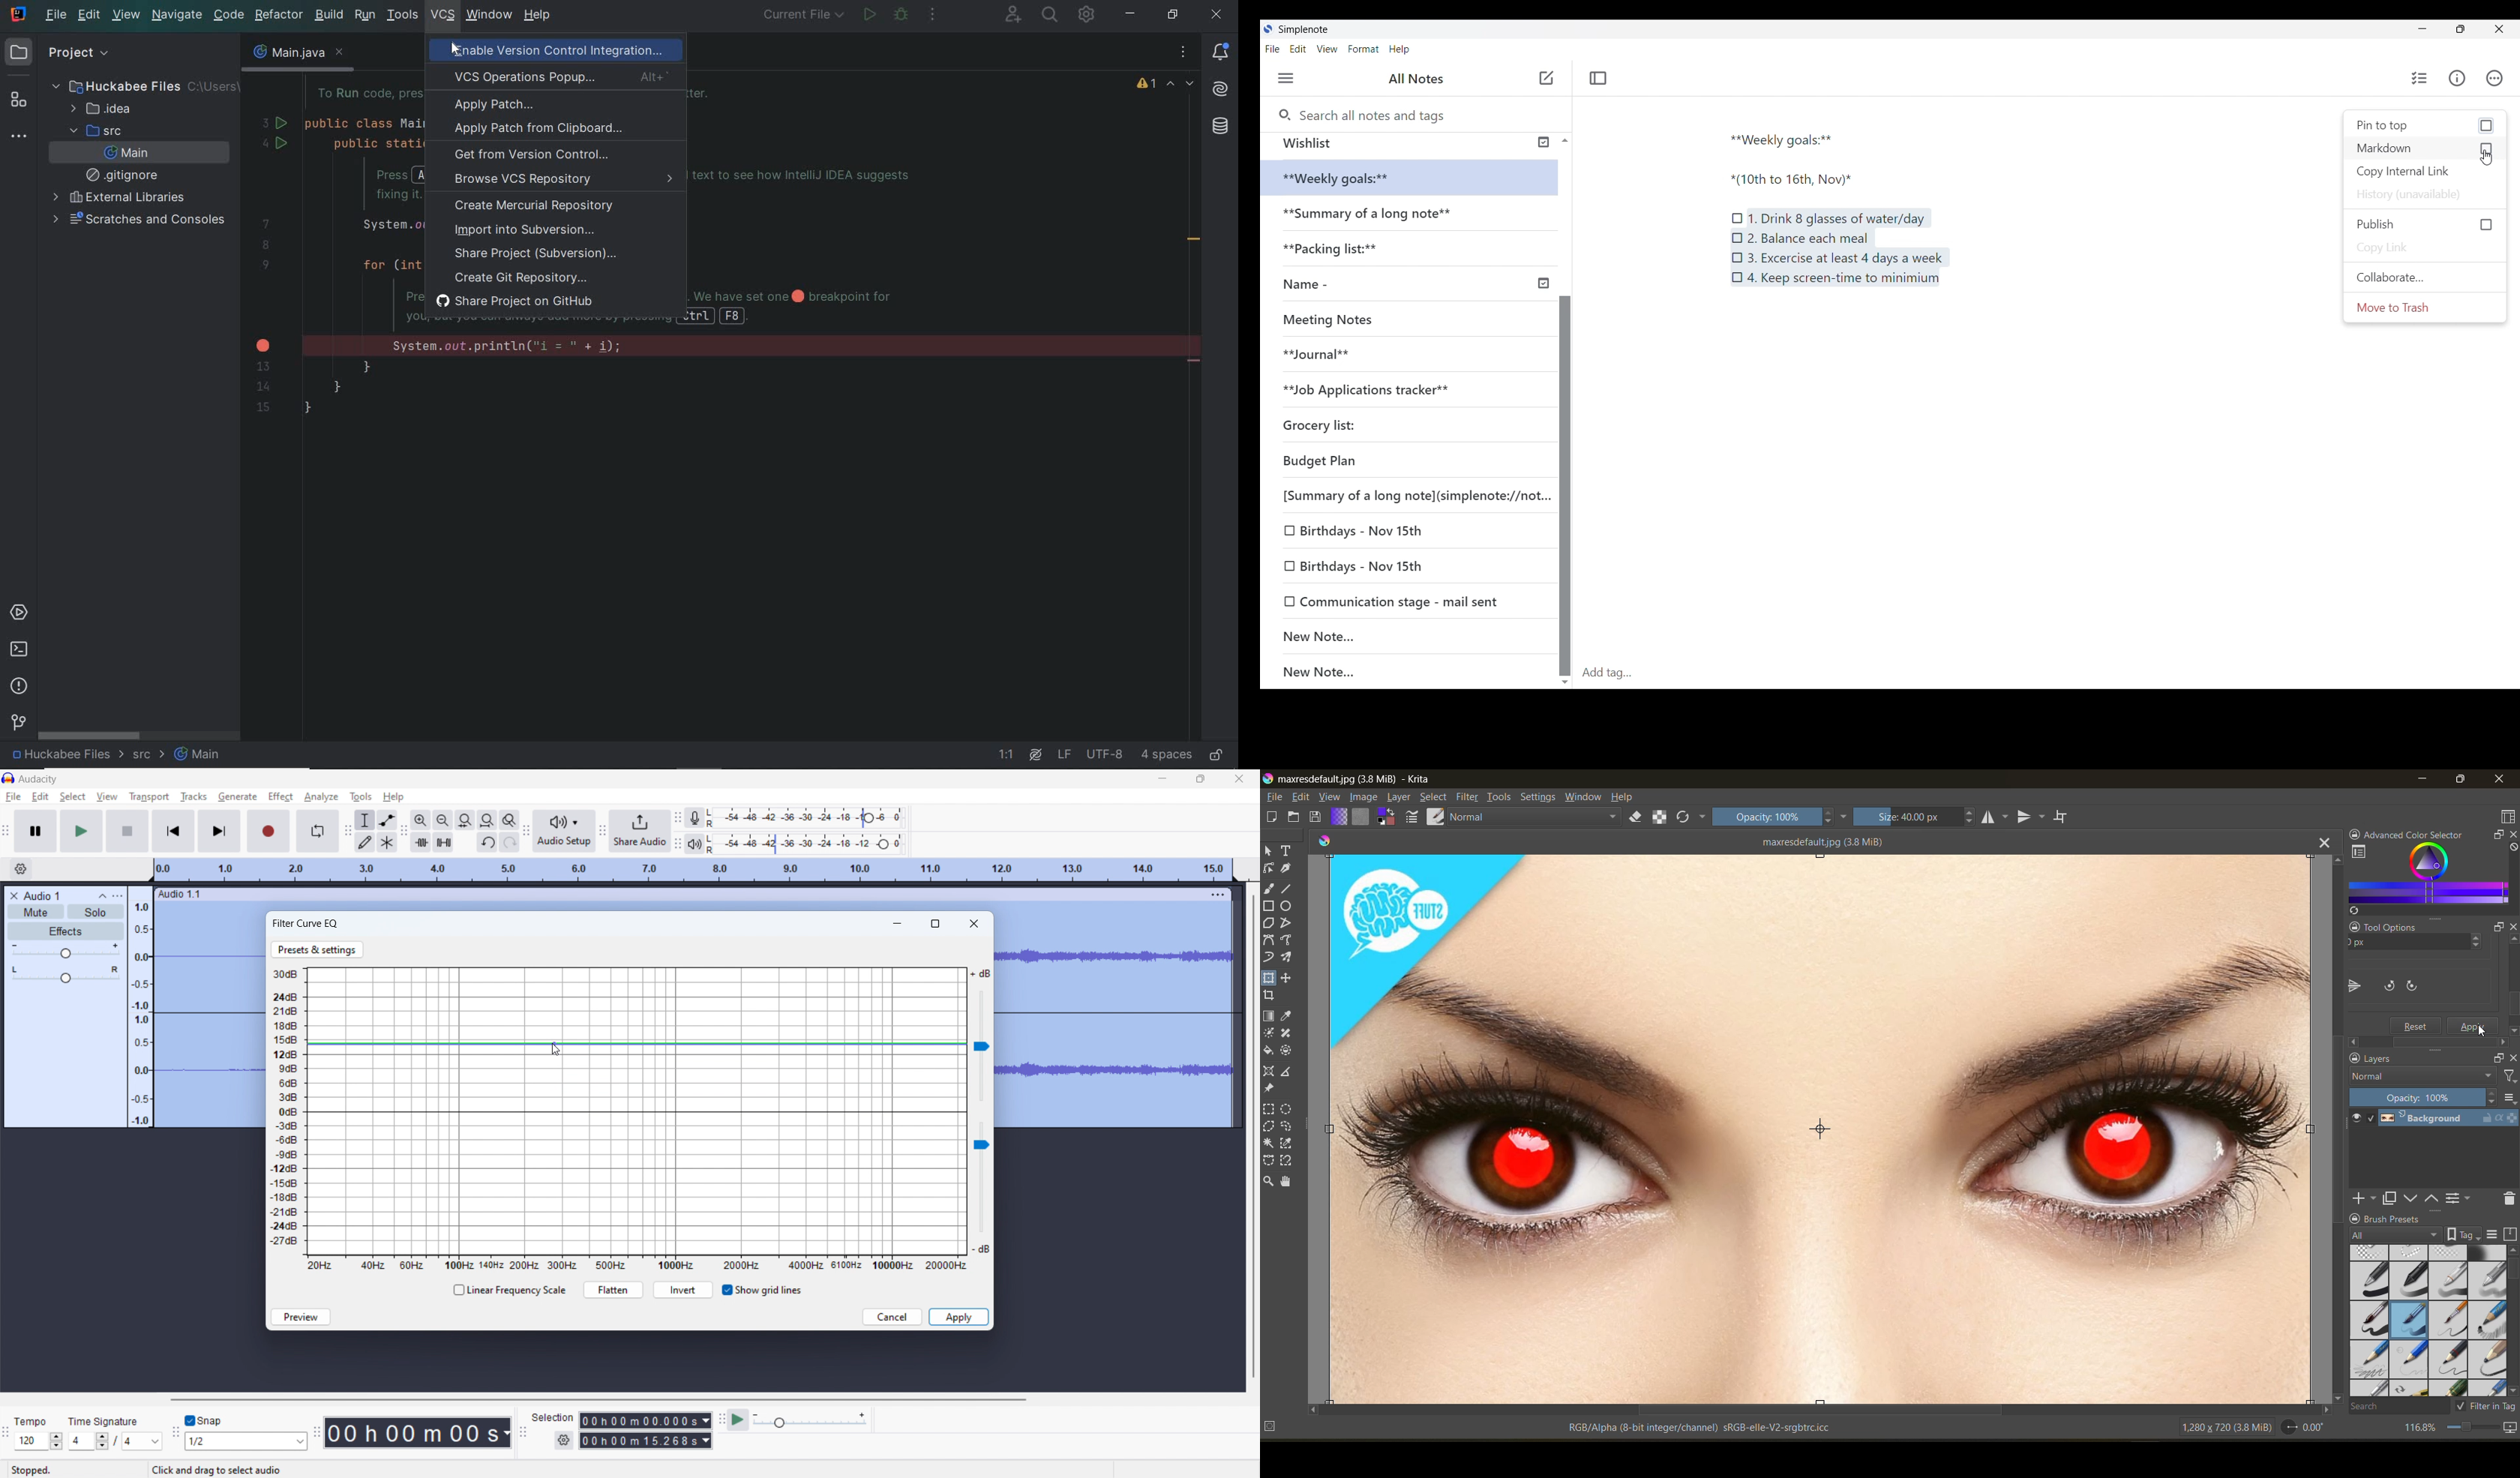  Describe the element at coordinates (596, 1399) in the screenshot. I see `horizontal scrollbar` at that location.